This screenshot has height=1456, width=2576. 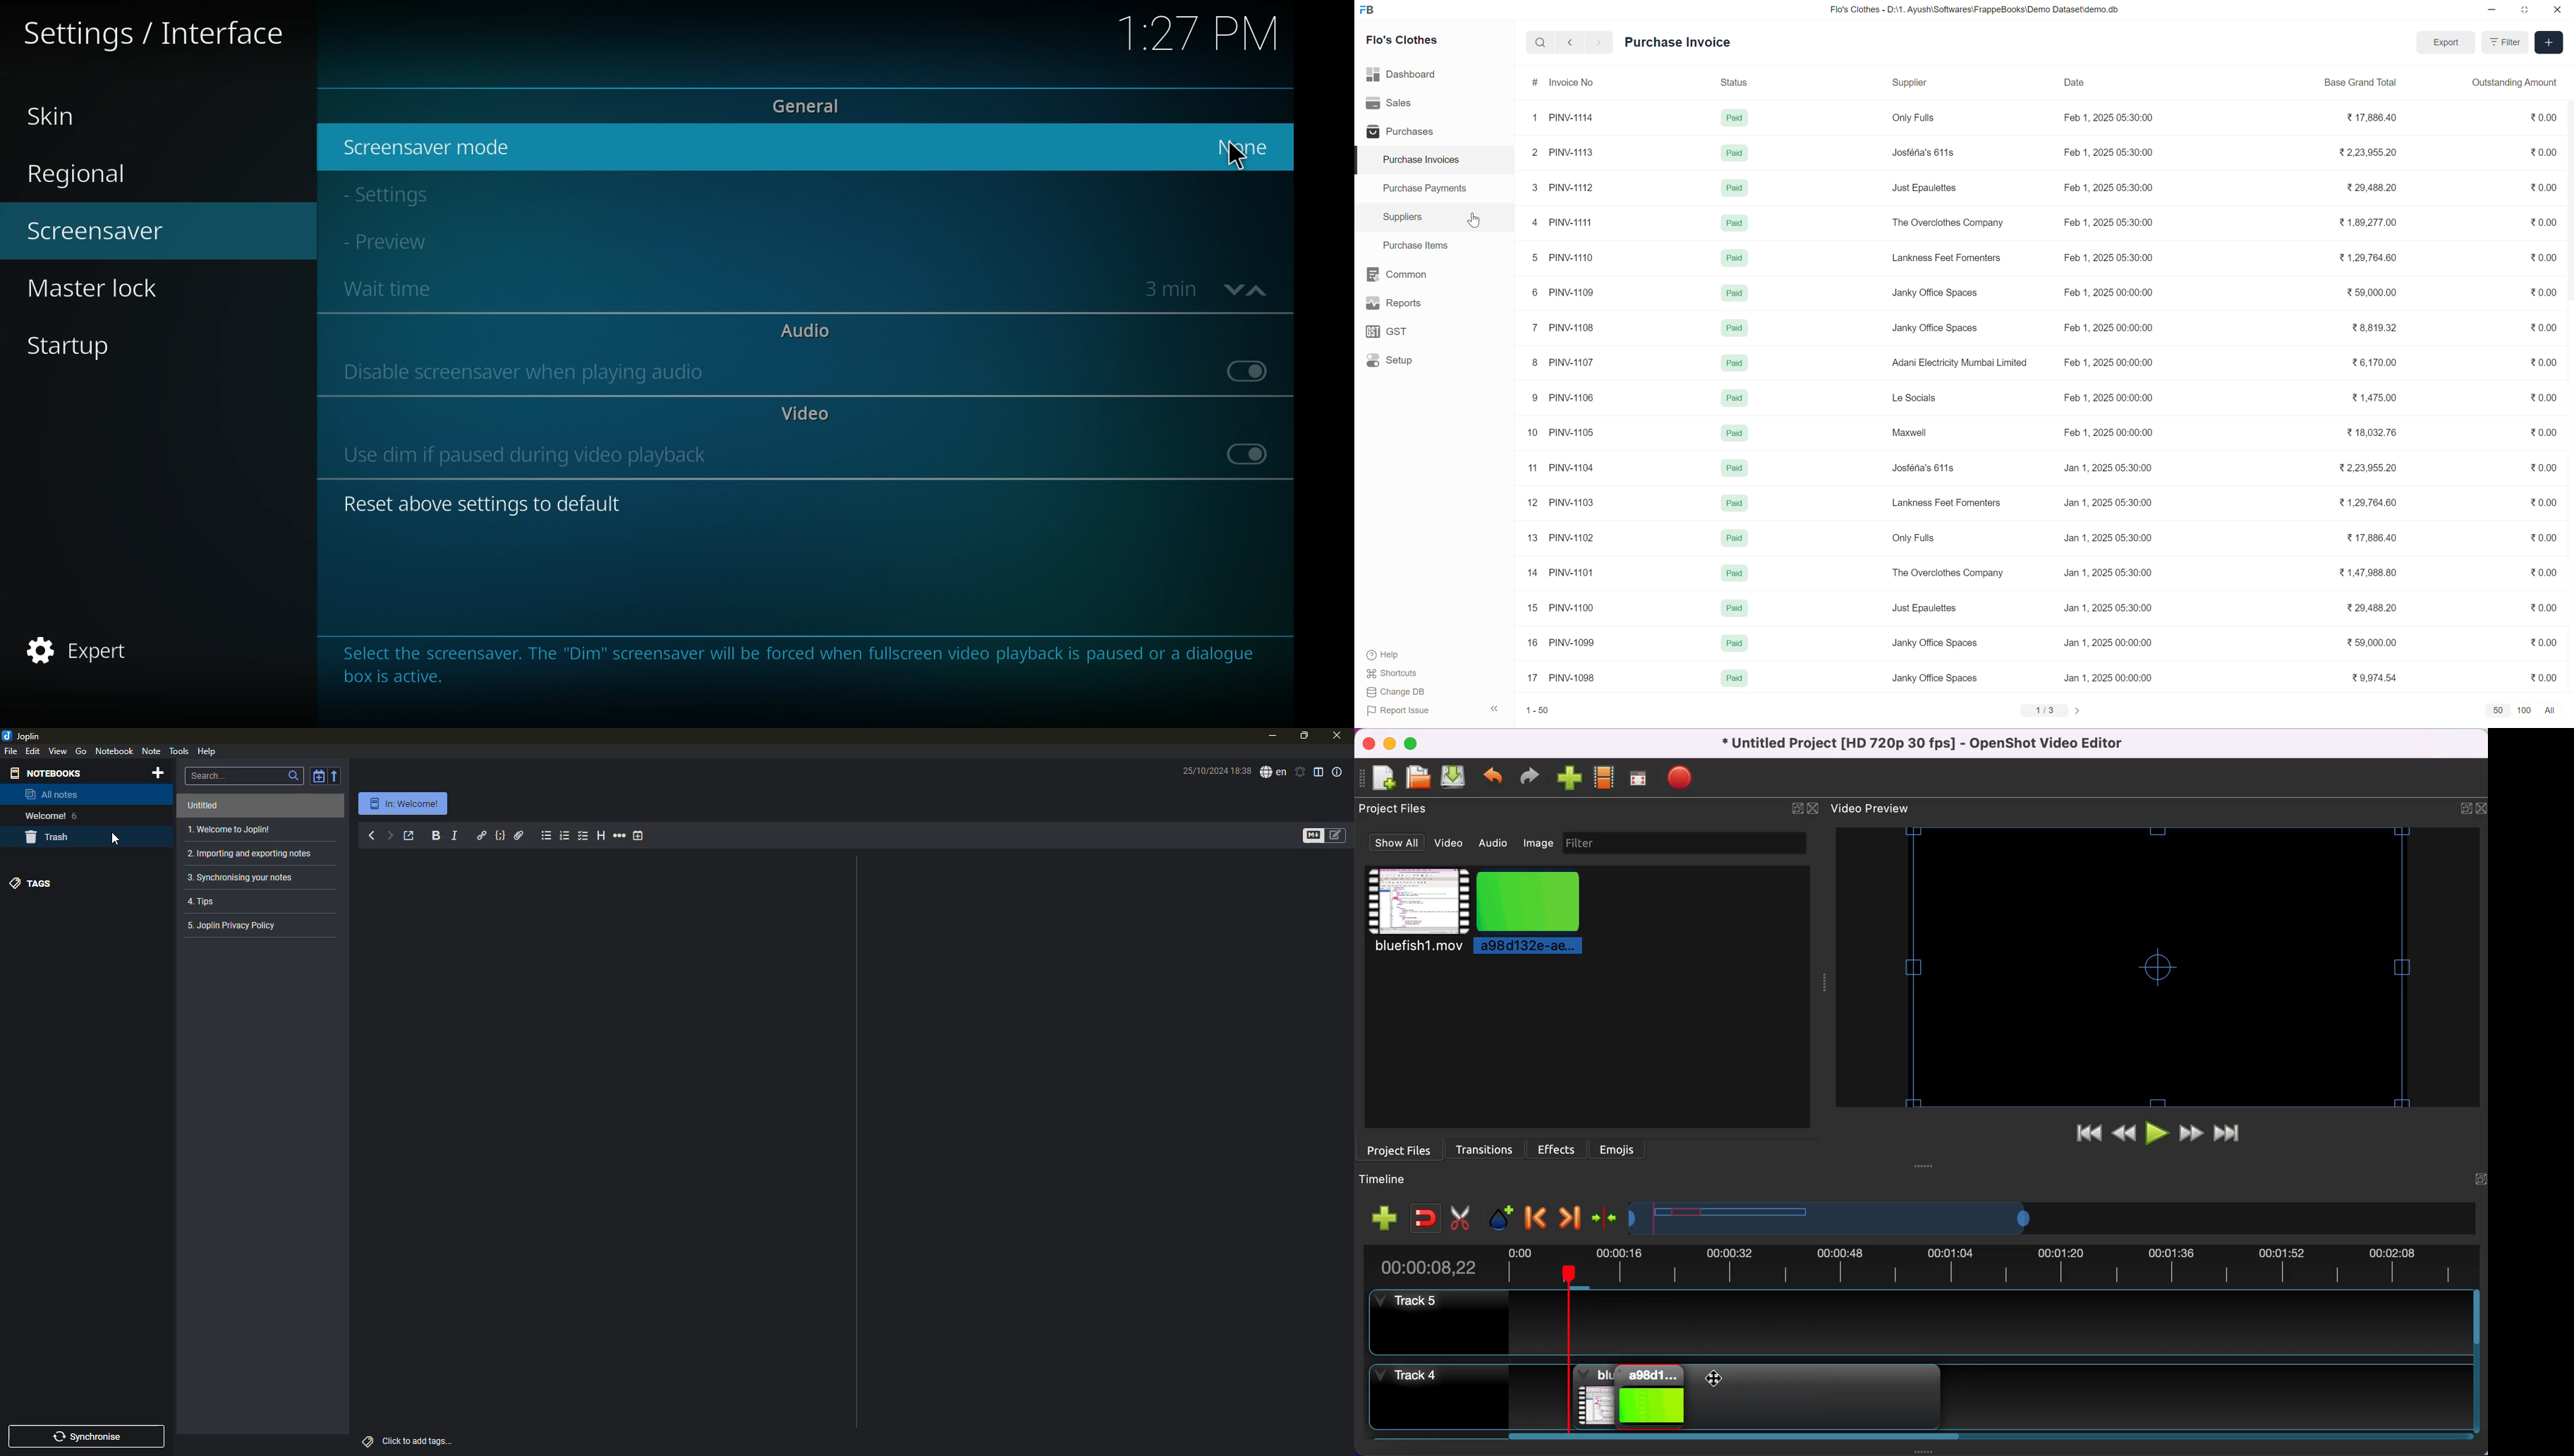 What do you see at coordinates (1419, 245) in the screenshot?
I see `Purchase Items` at bounding box center [1419, 245].